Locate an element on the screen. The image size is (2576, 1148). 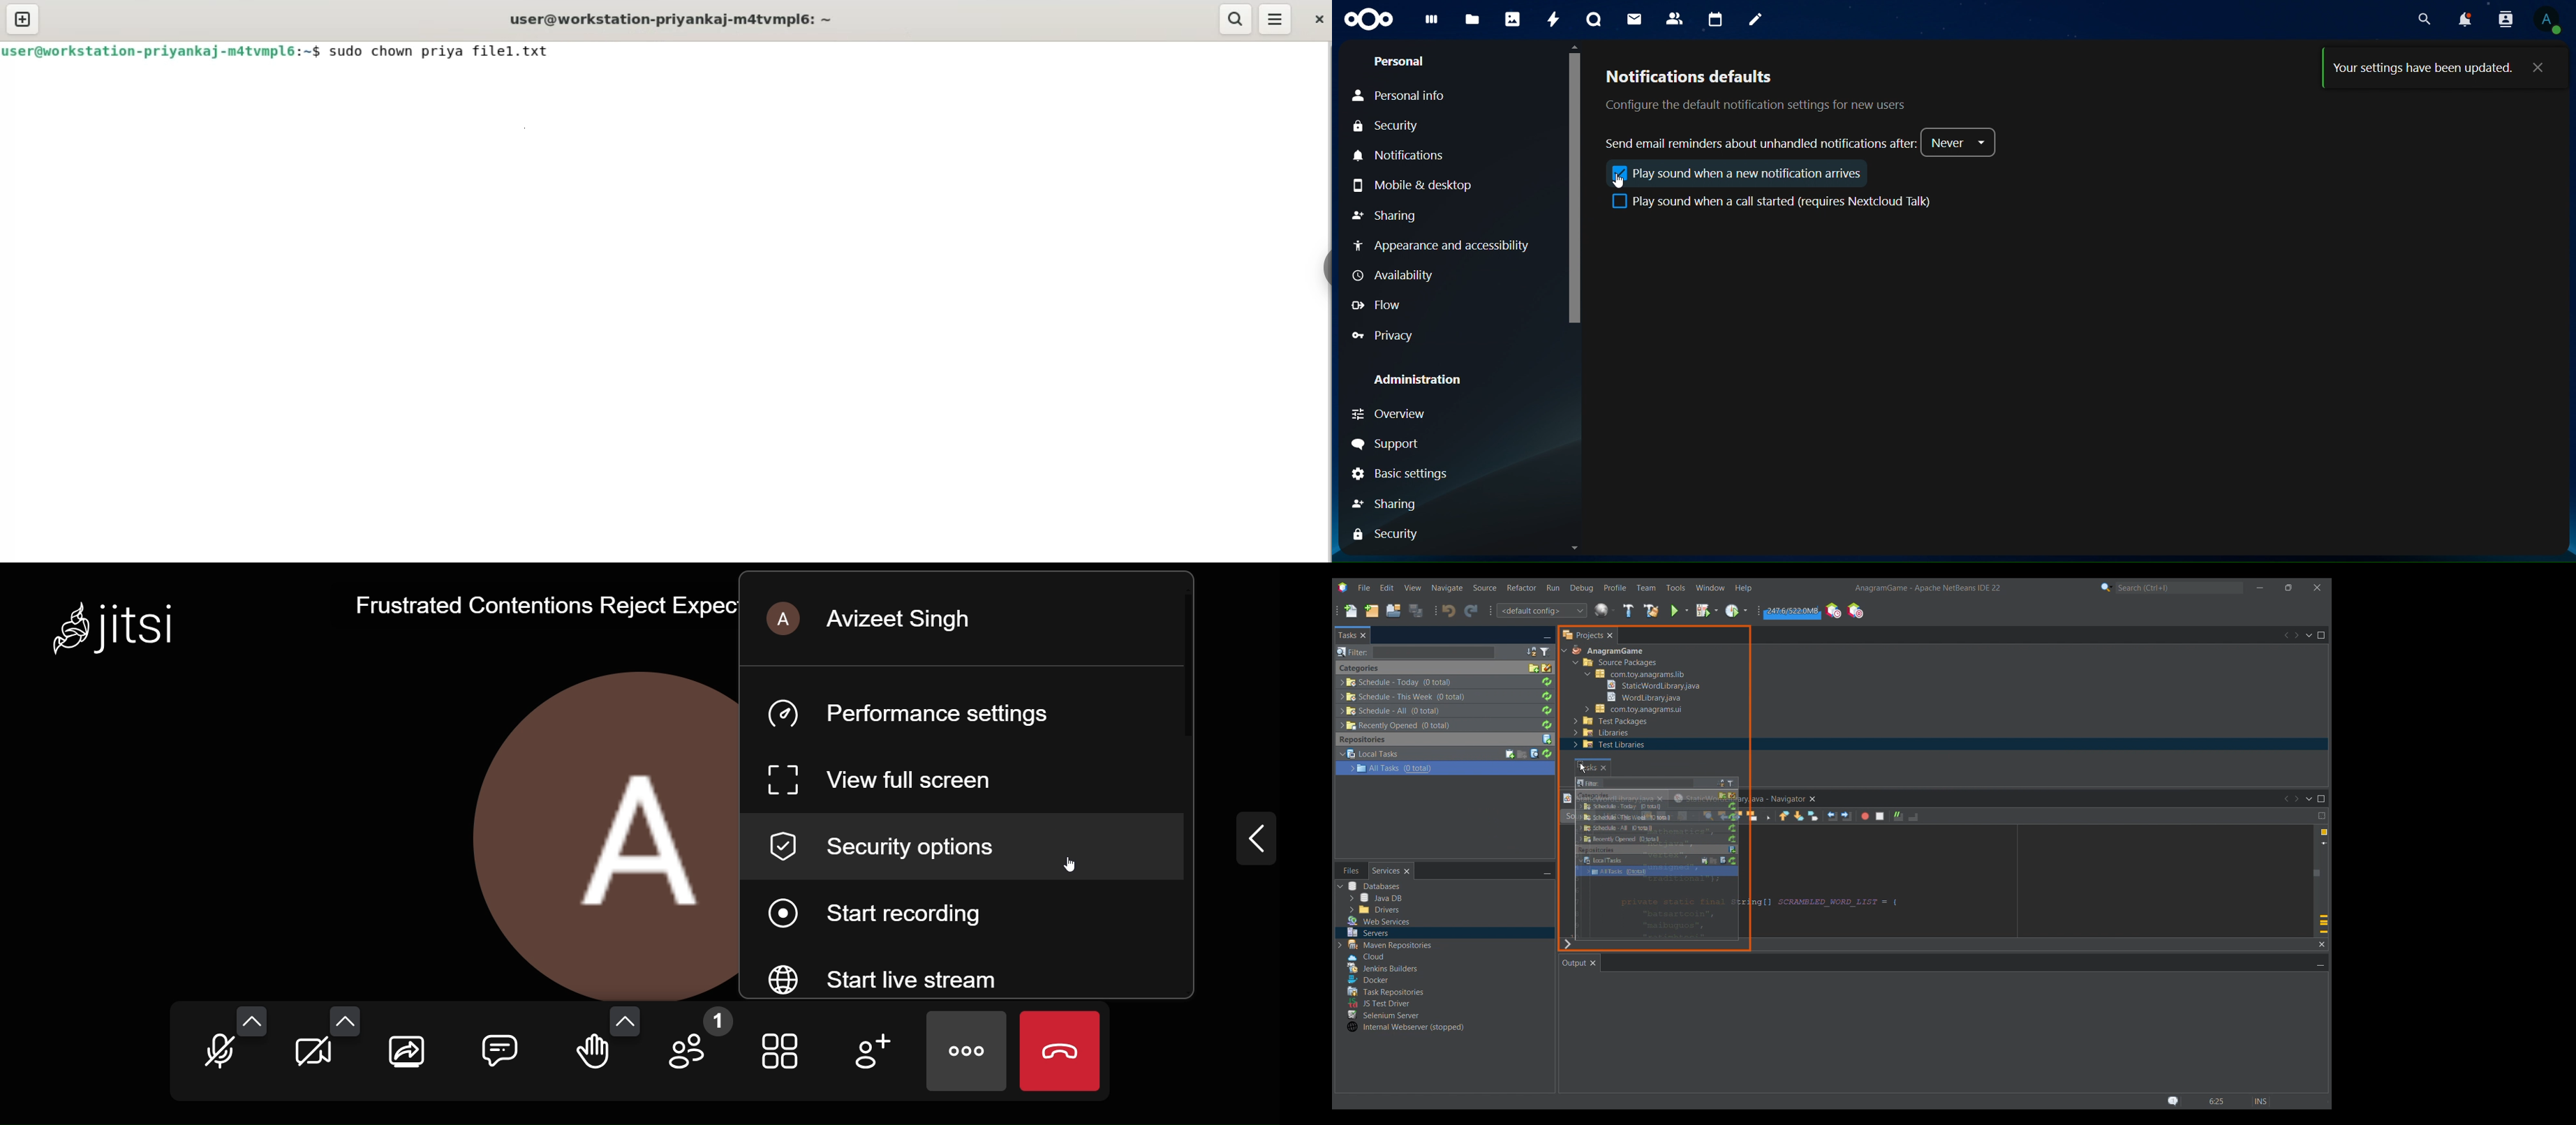
files is located at coordinates (1473, 19).